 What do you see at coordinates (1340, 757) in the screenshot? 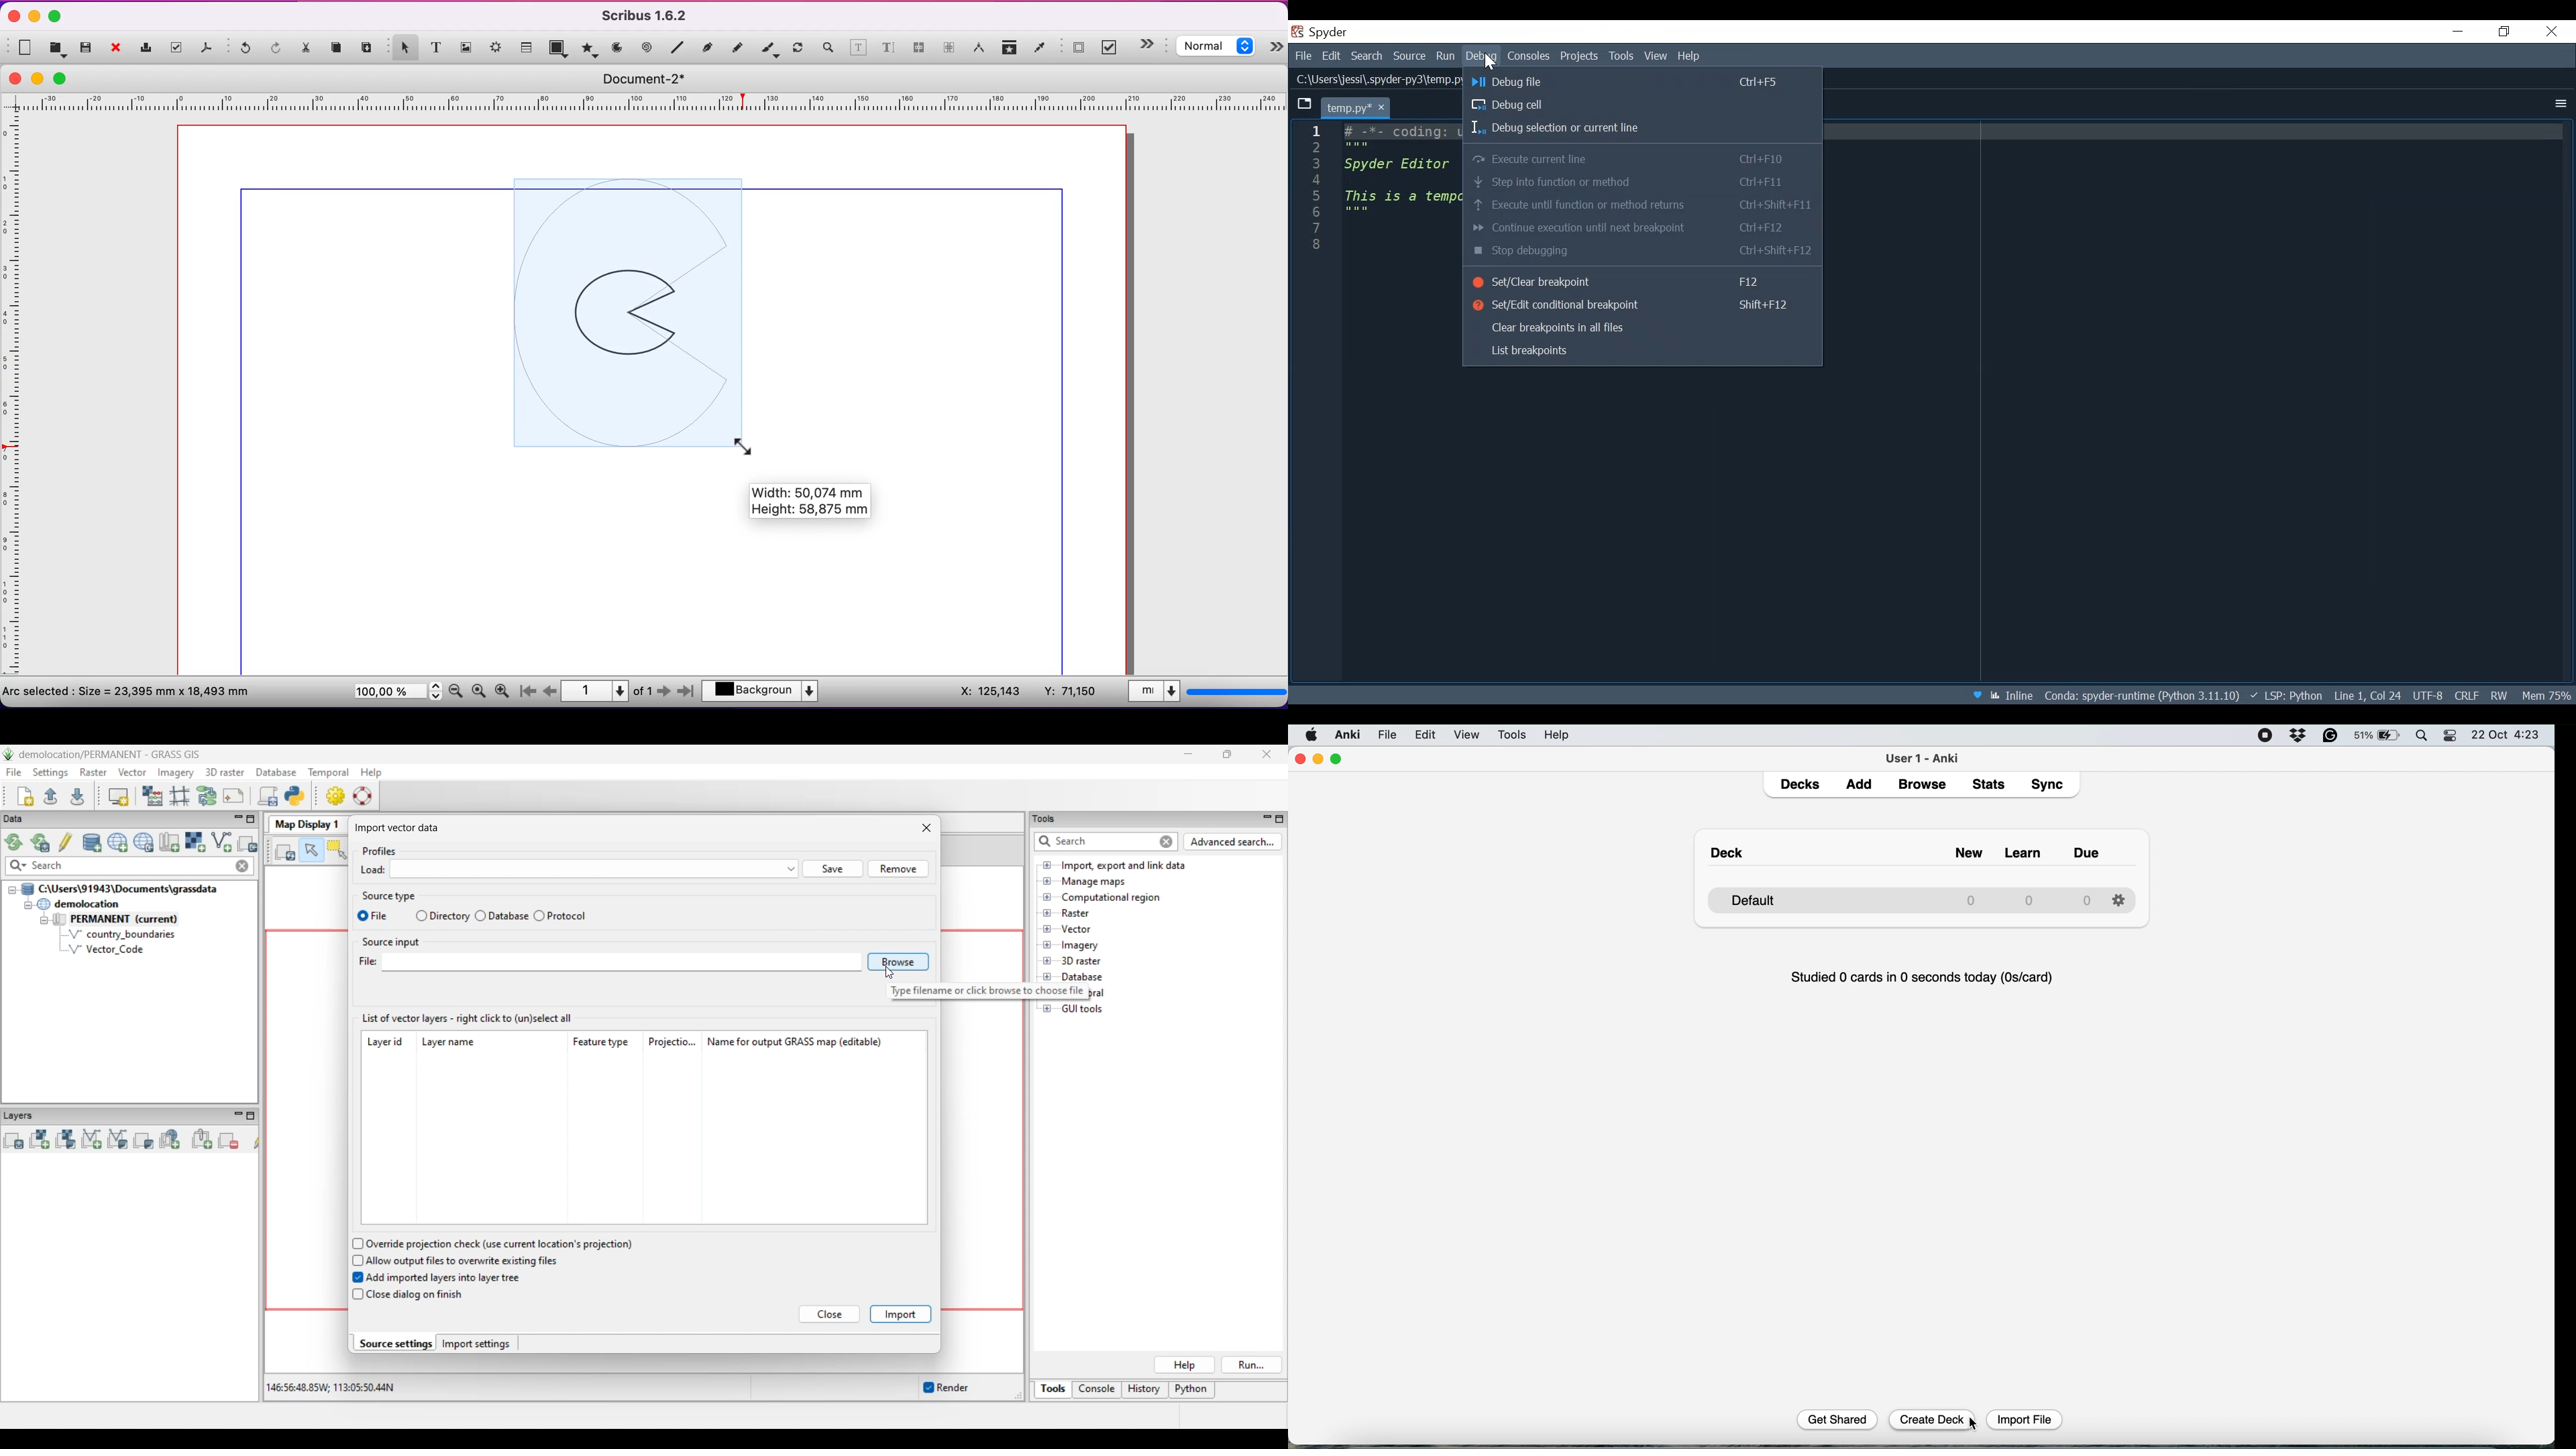
I see `maximise` at bounding box center [1340, 757].